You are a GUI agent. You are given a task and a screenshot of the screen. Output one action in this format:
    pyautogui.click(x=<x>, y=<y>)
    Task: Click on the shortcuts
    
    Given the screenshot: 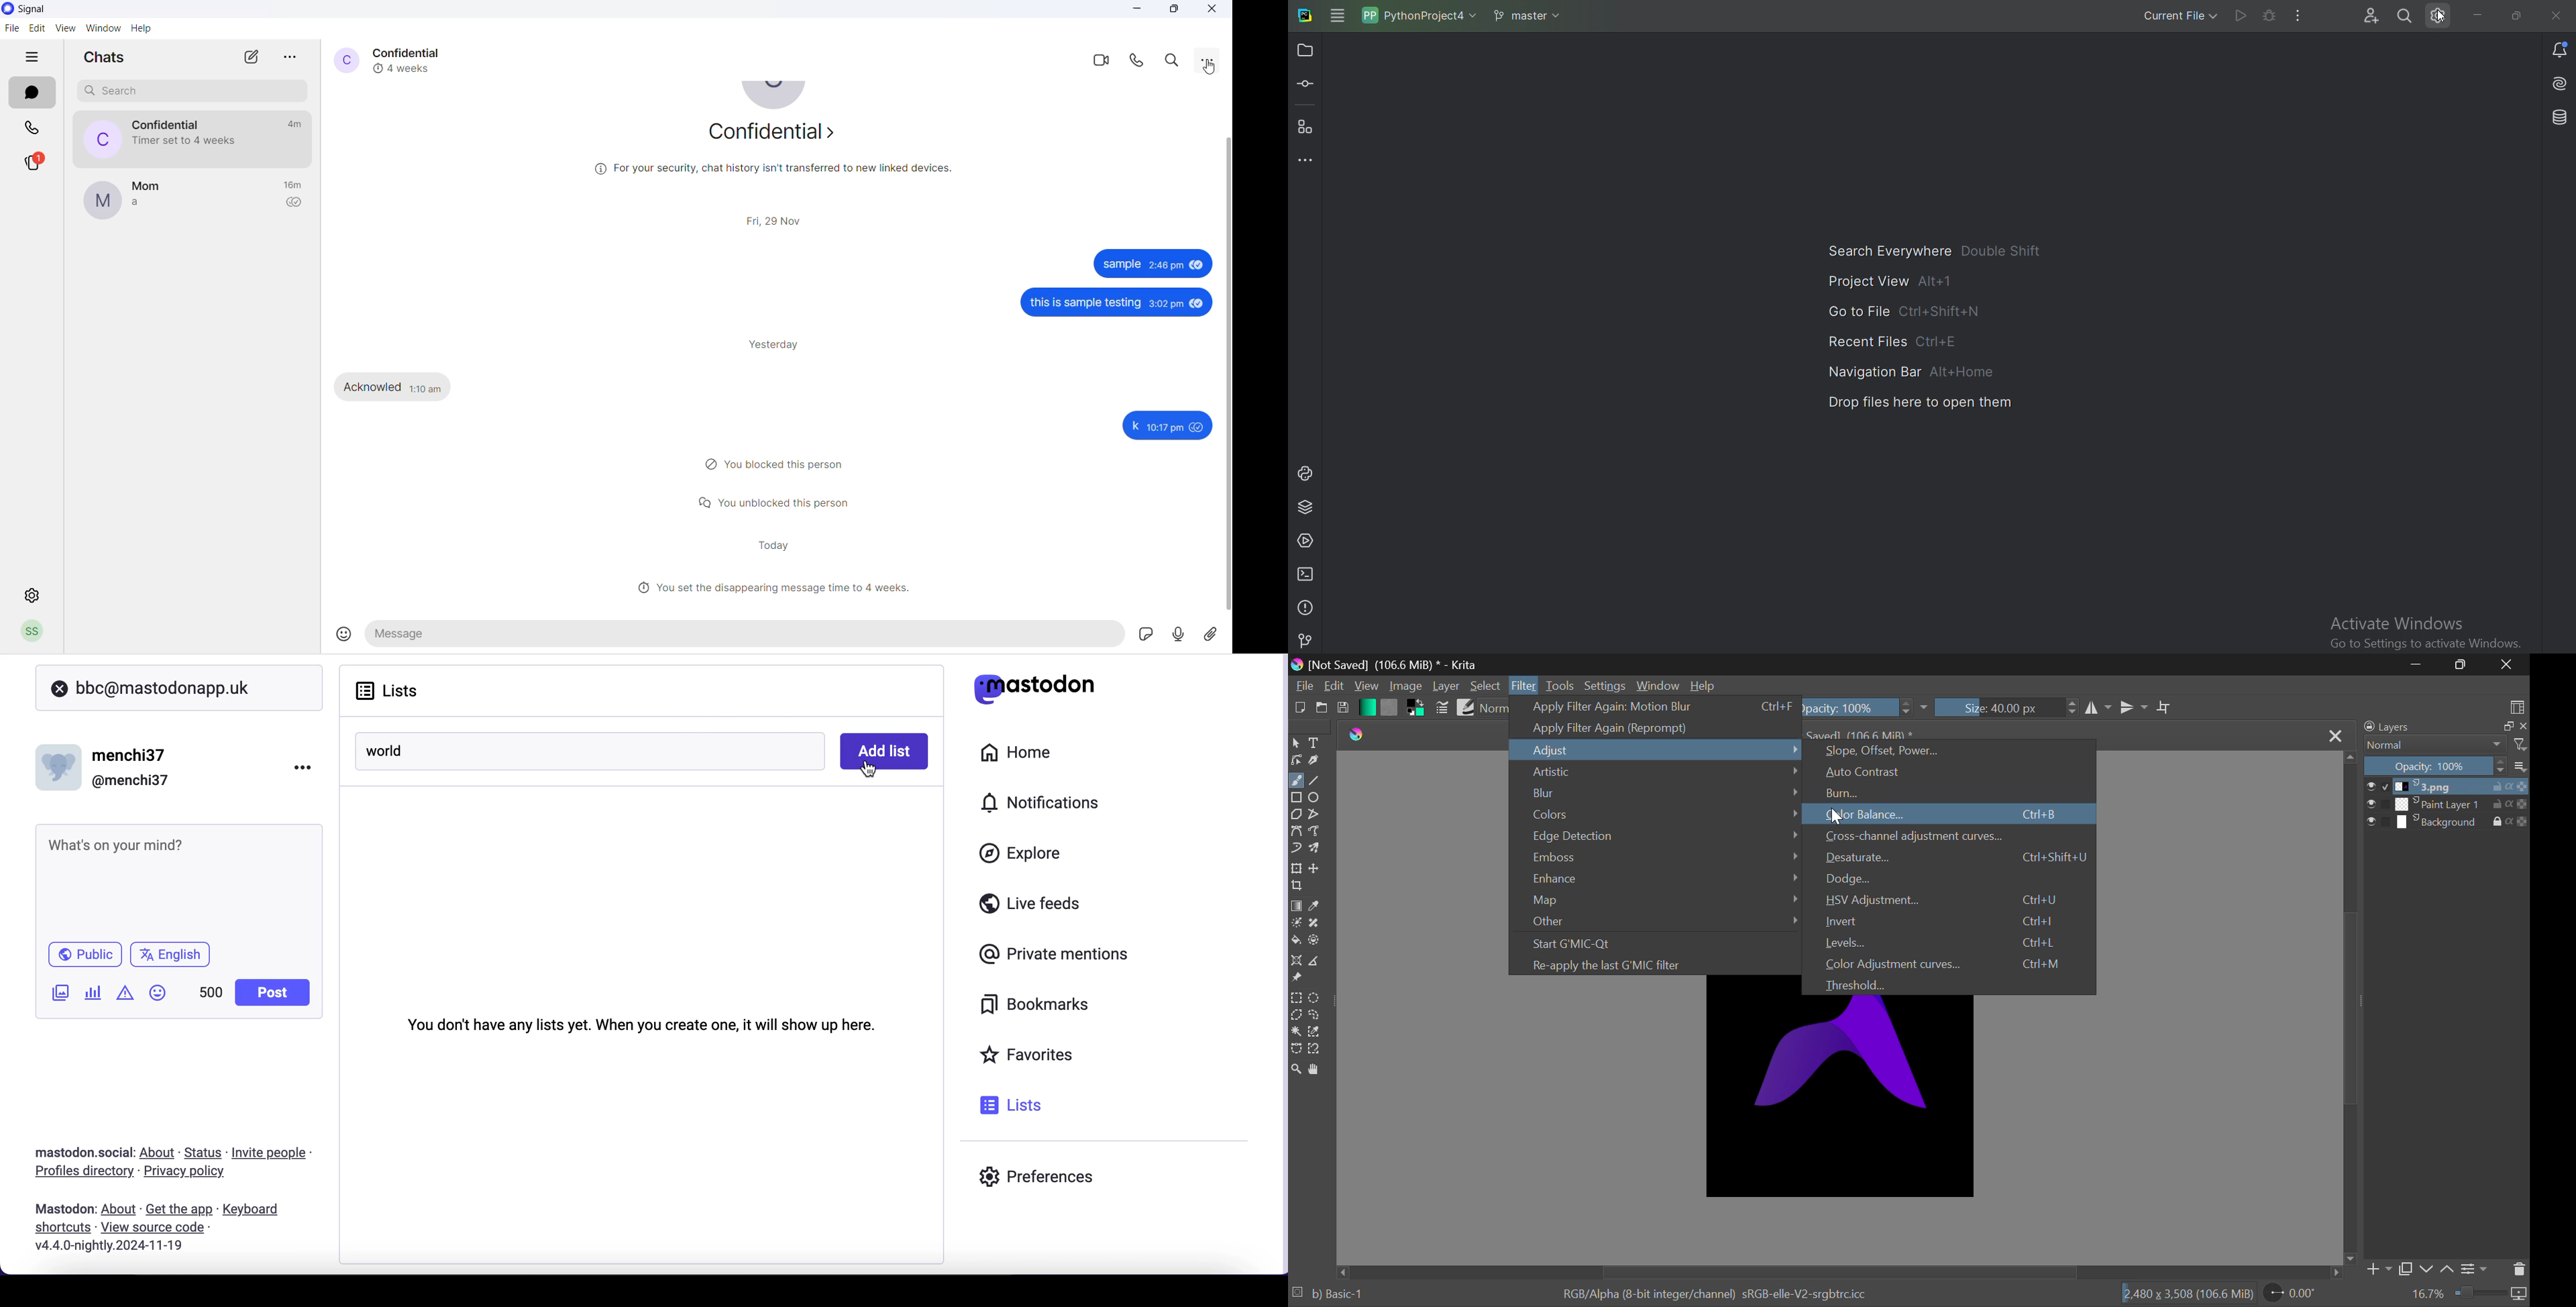 What is the action you would take?
    pyautogui.click(x=60, y=1229)
    